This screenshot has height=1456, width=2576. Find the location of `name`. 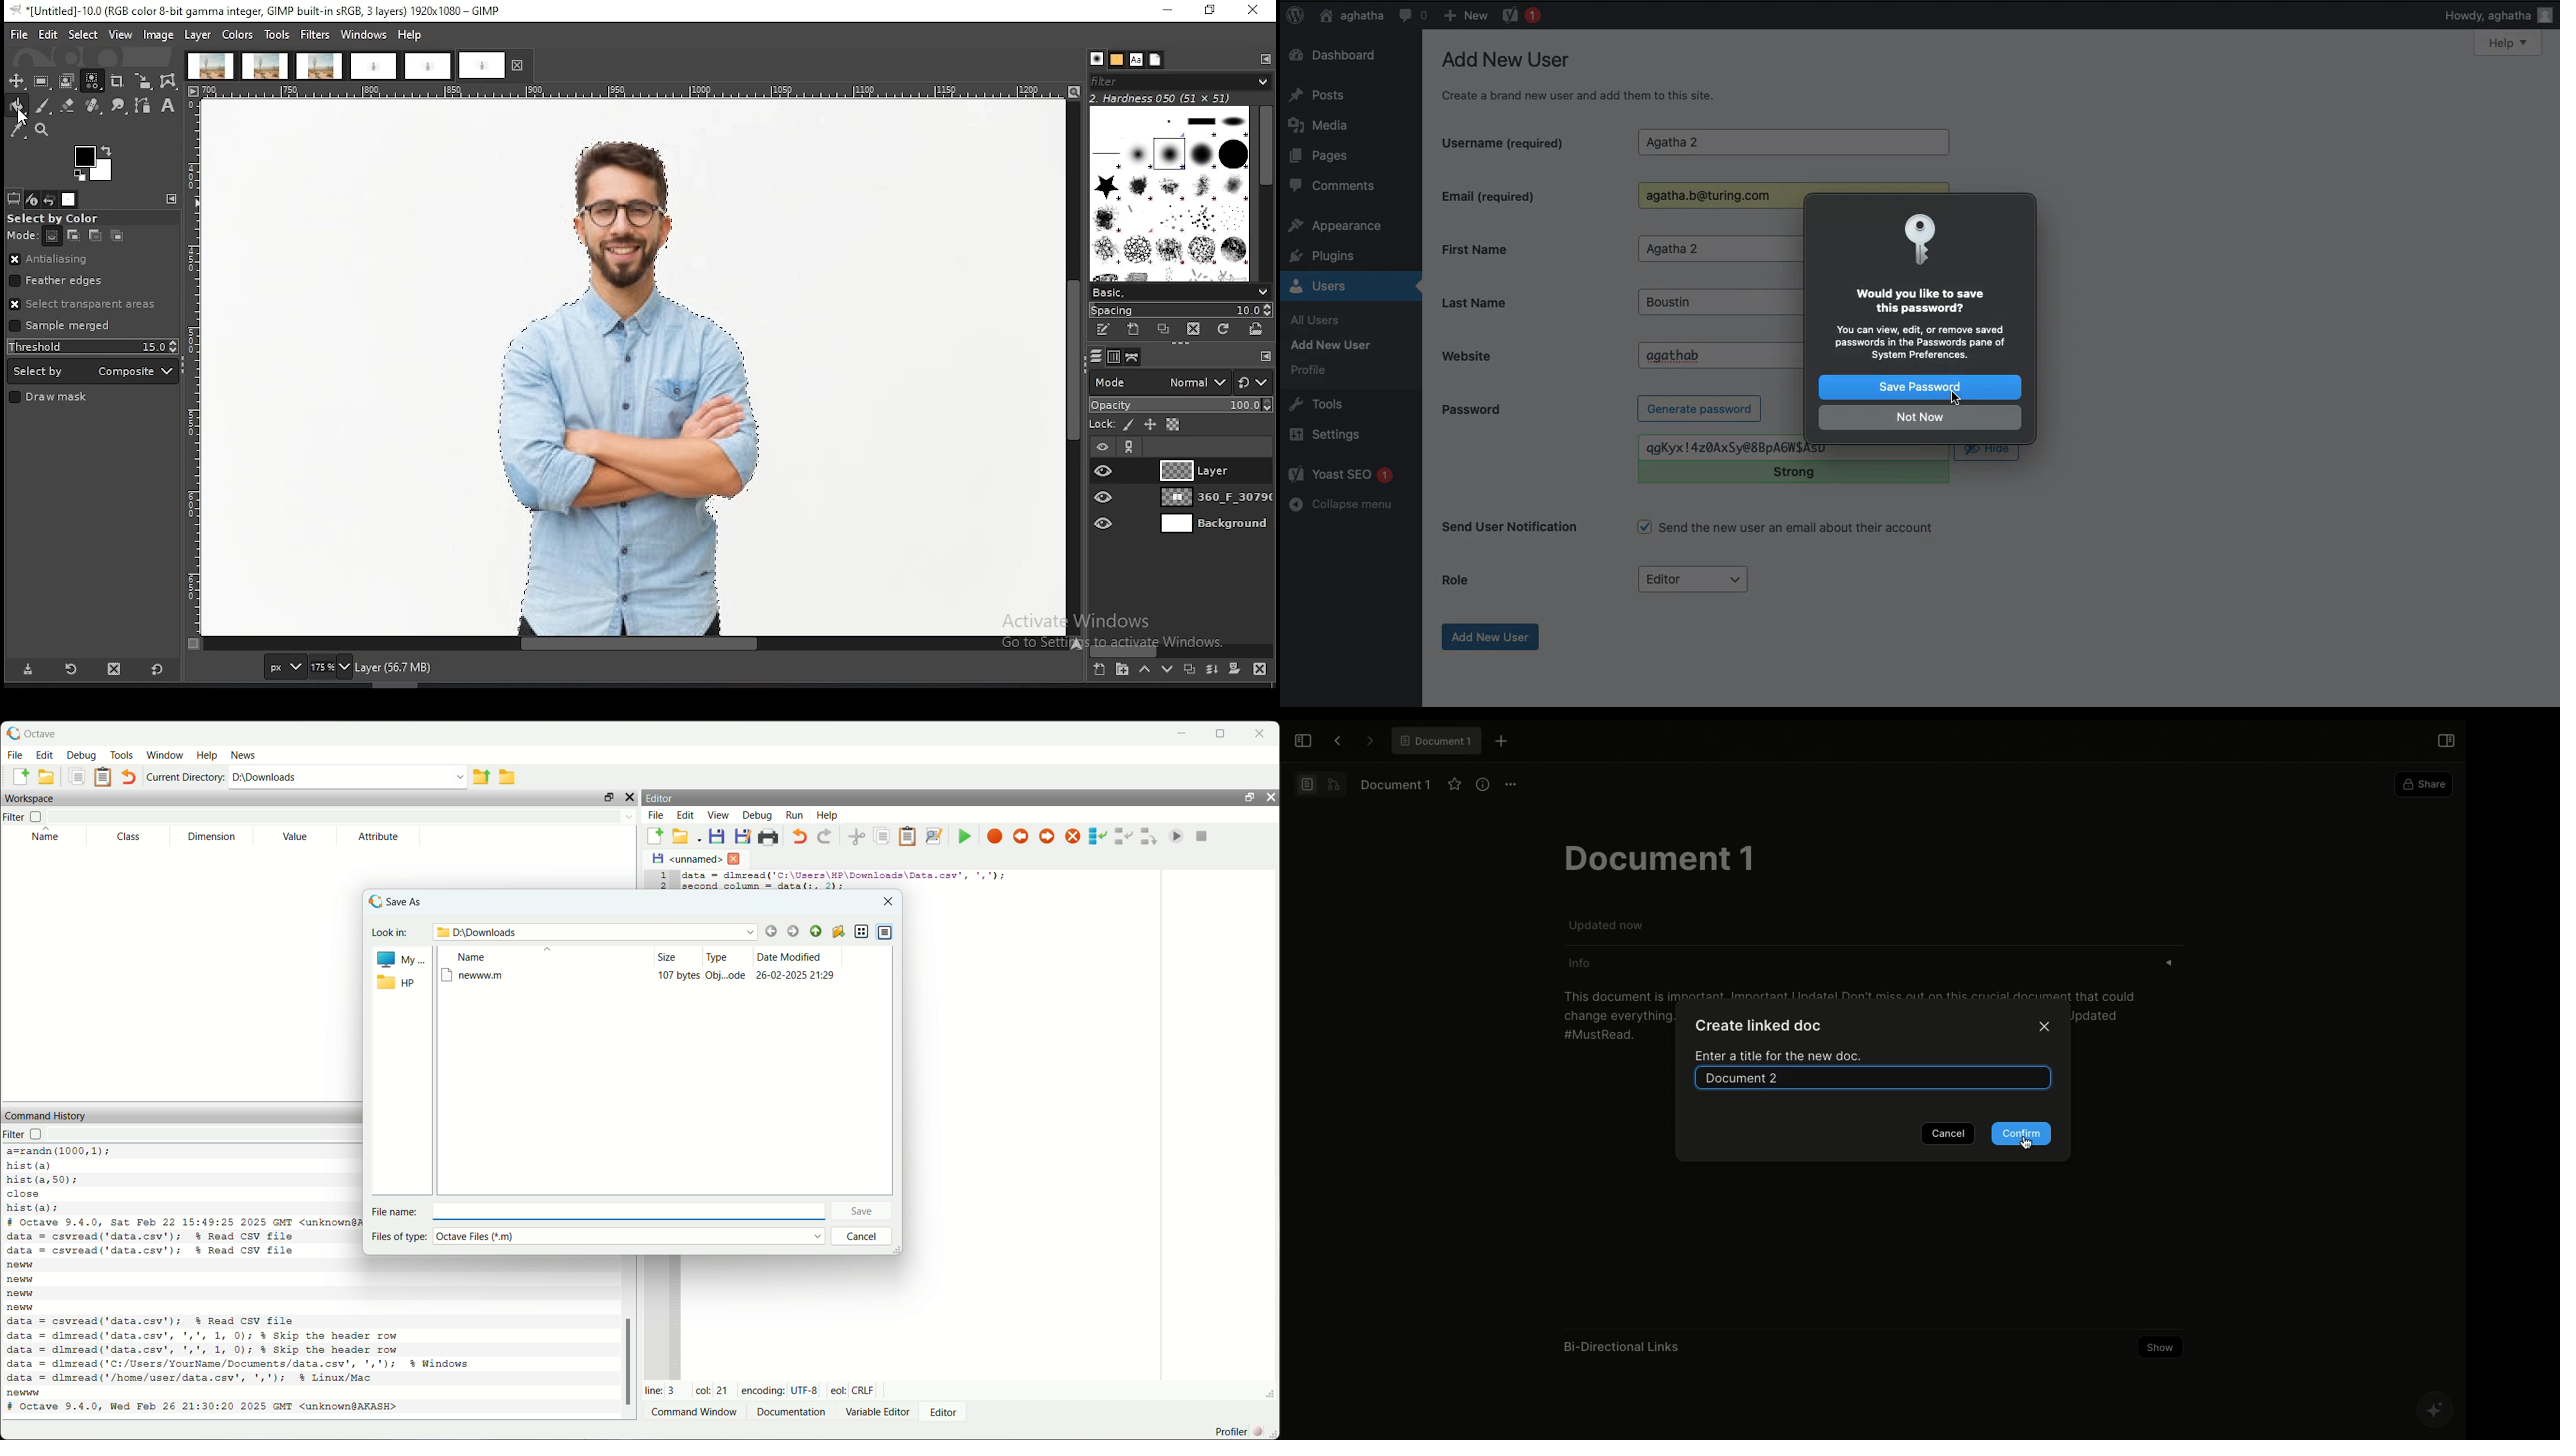

name is located at coordinates (48, 838).